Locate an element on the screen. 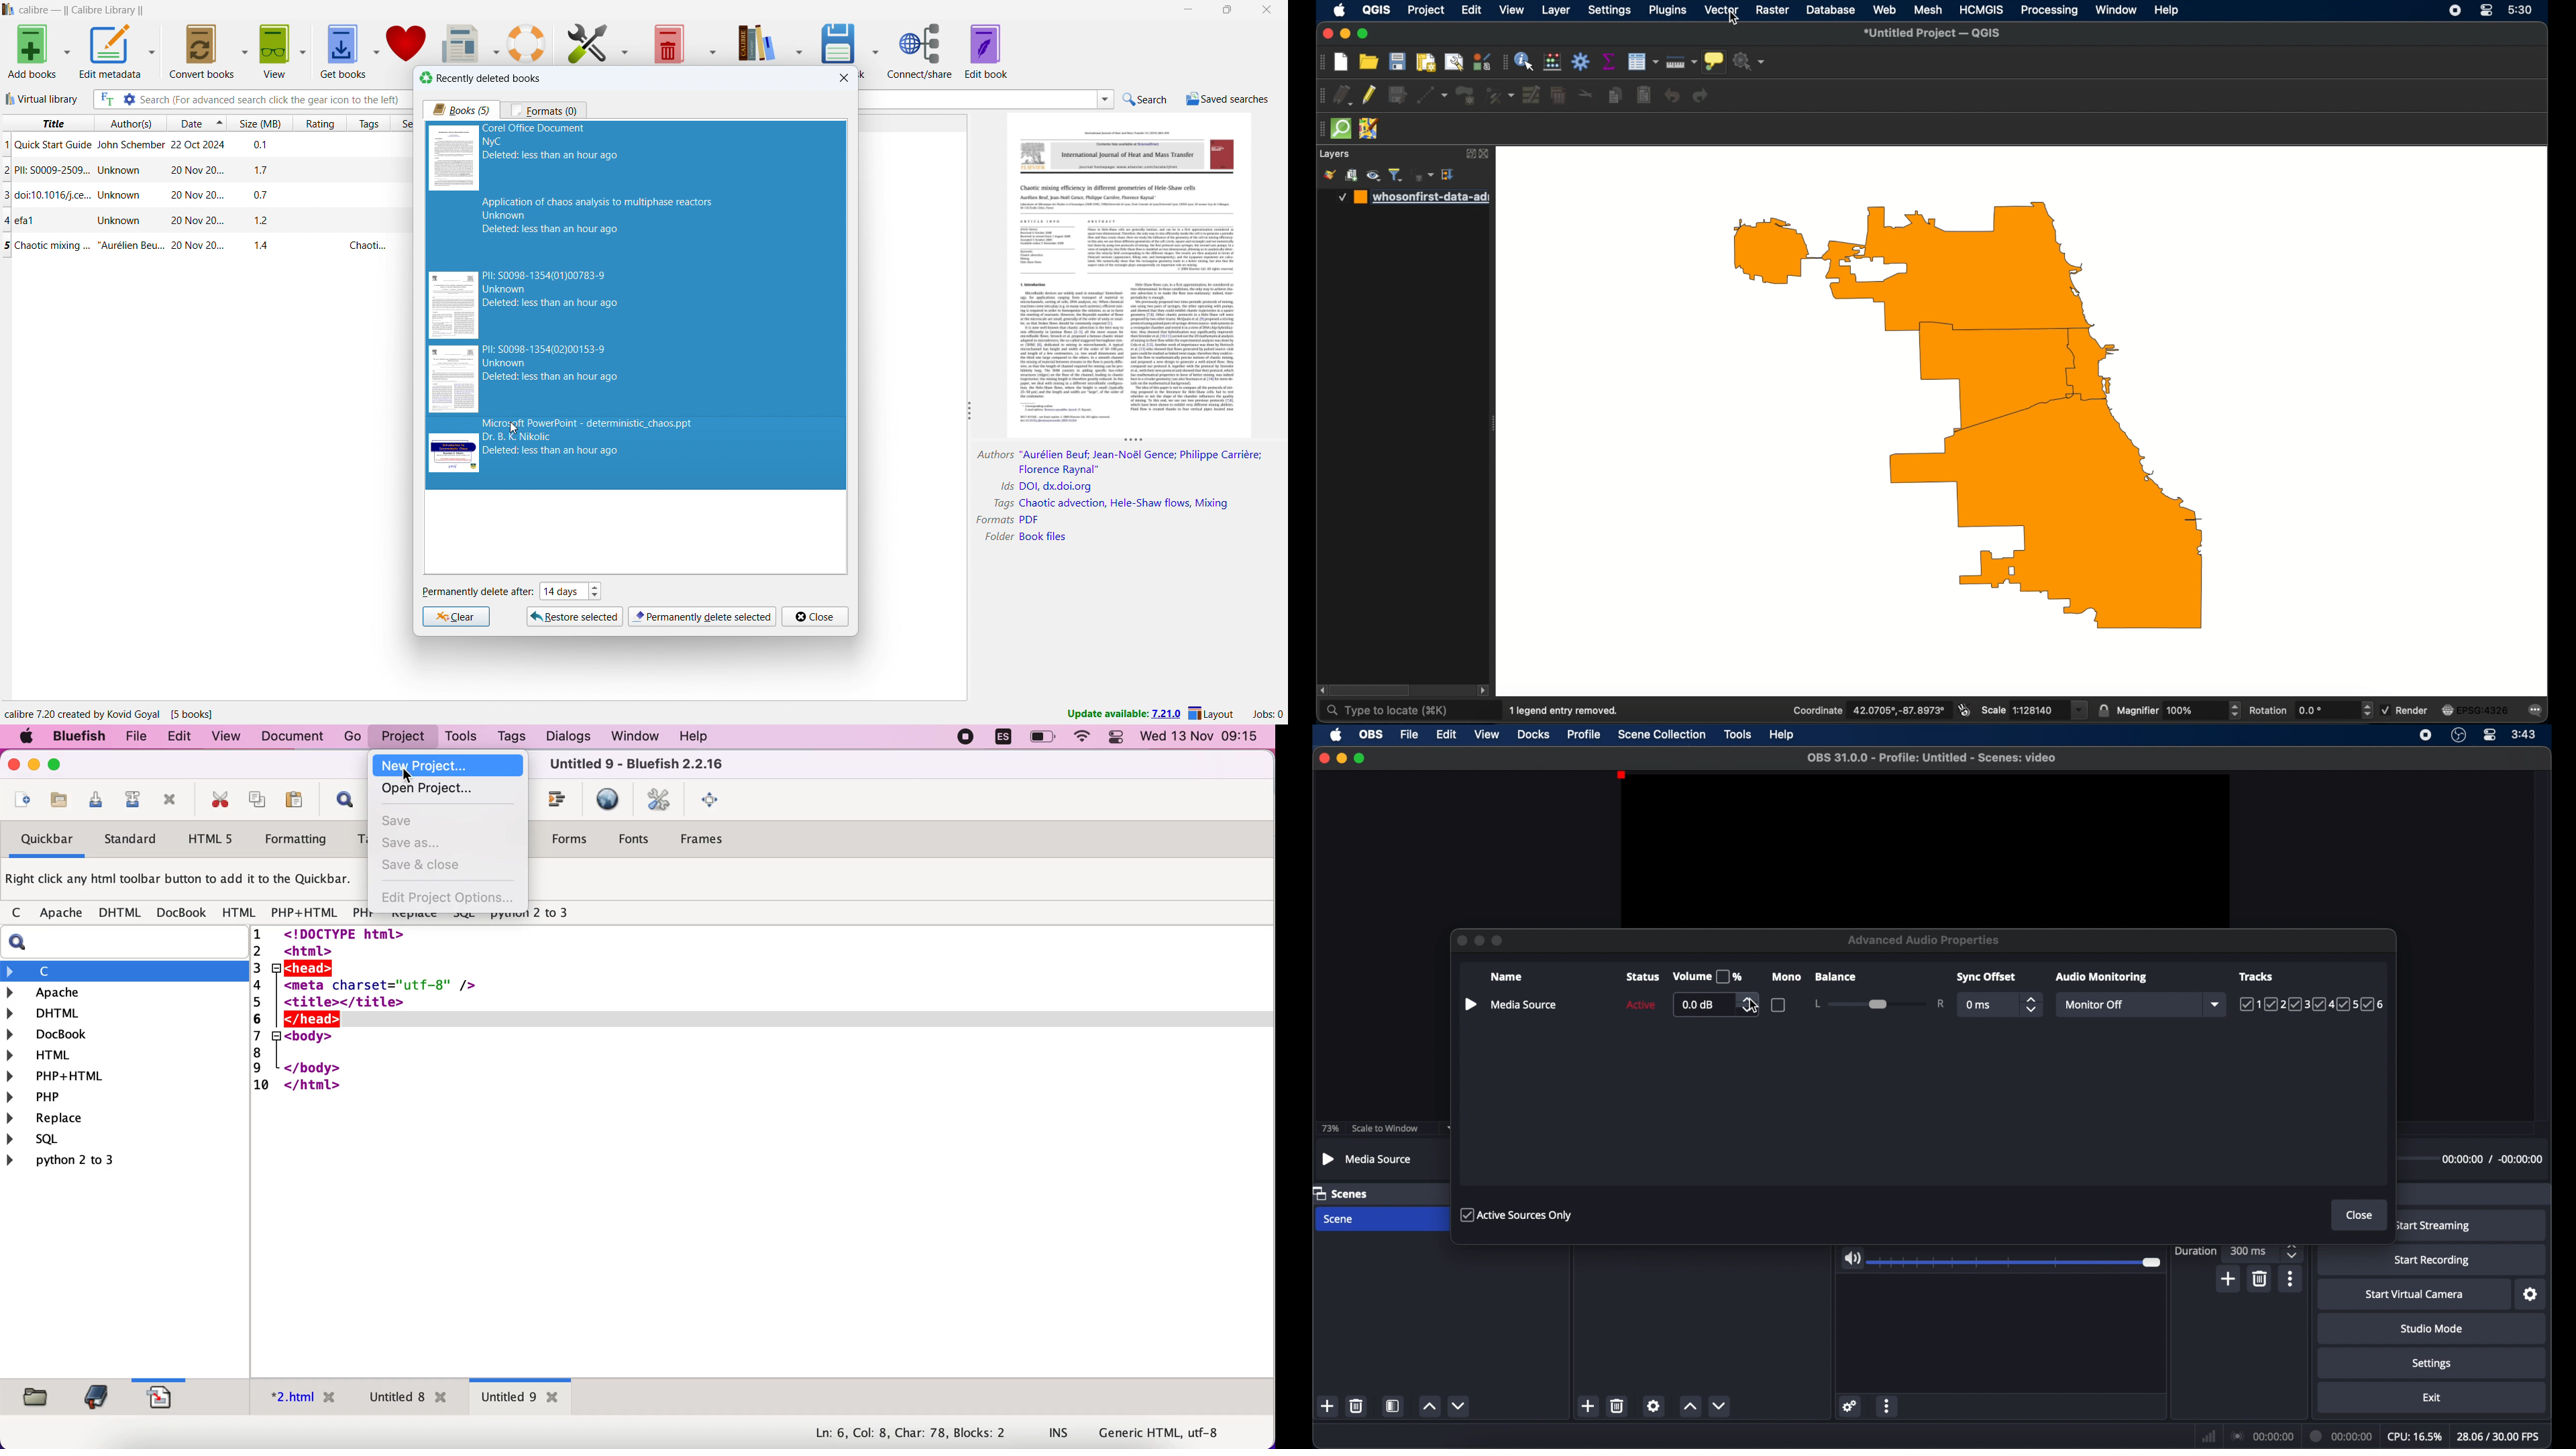  save as is located at coordinates (424, 844).